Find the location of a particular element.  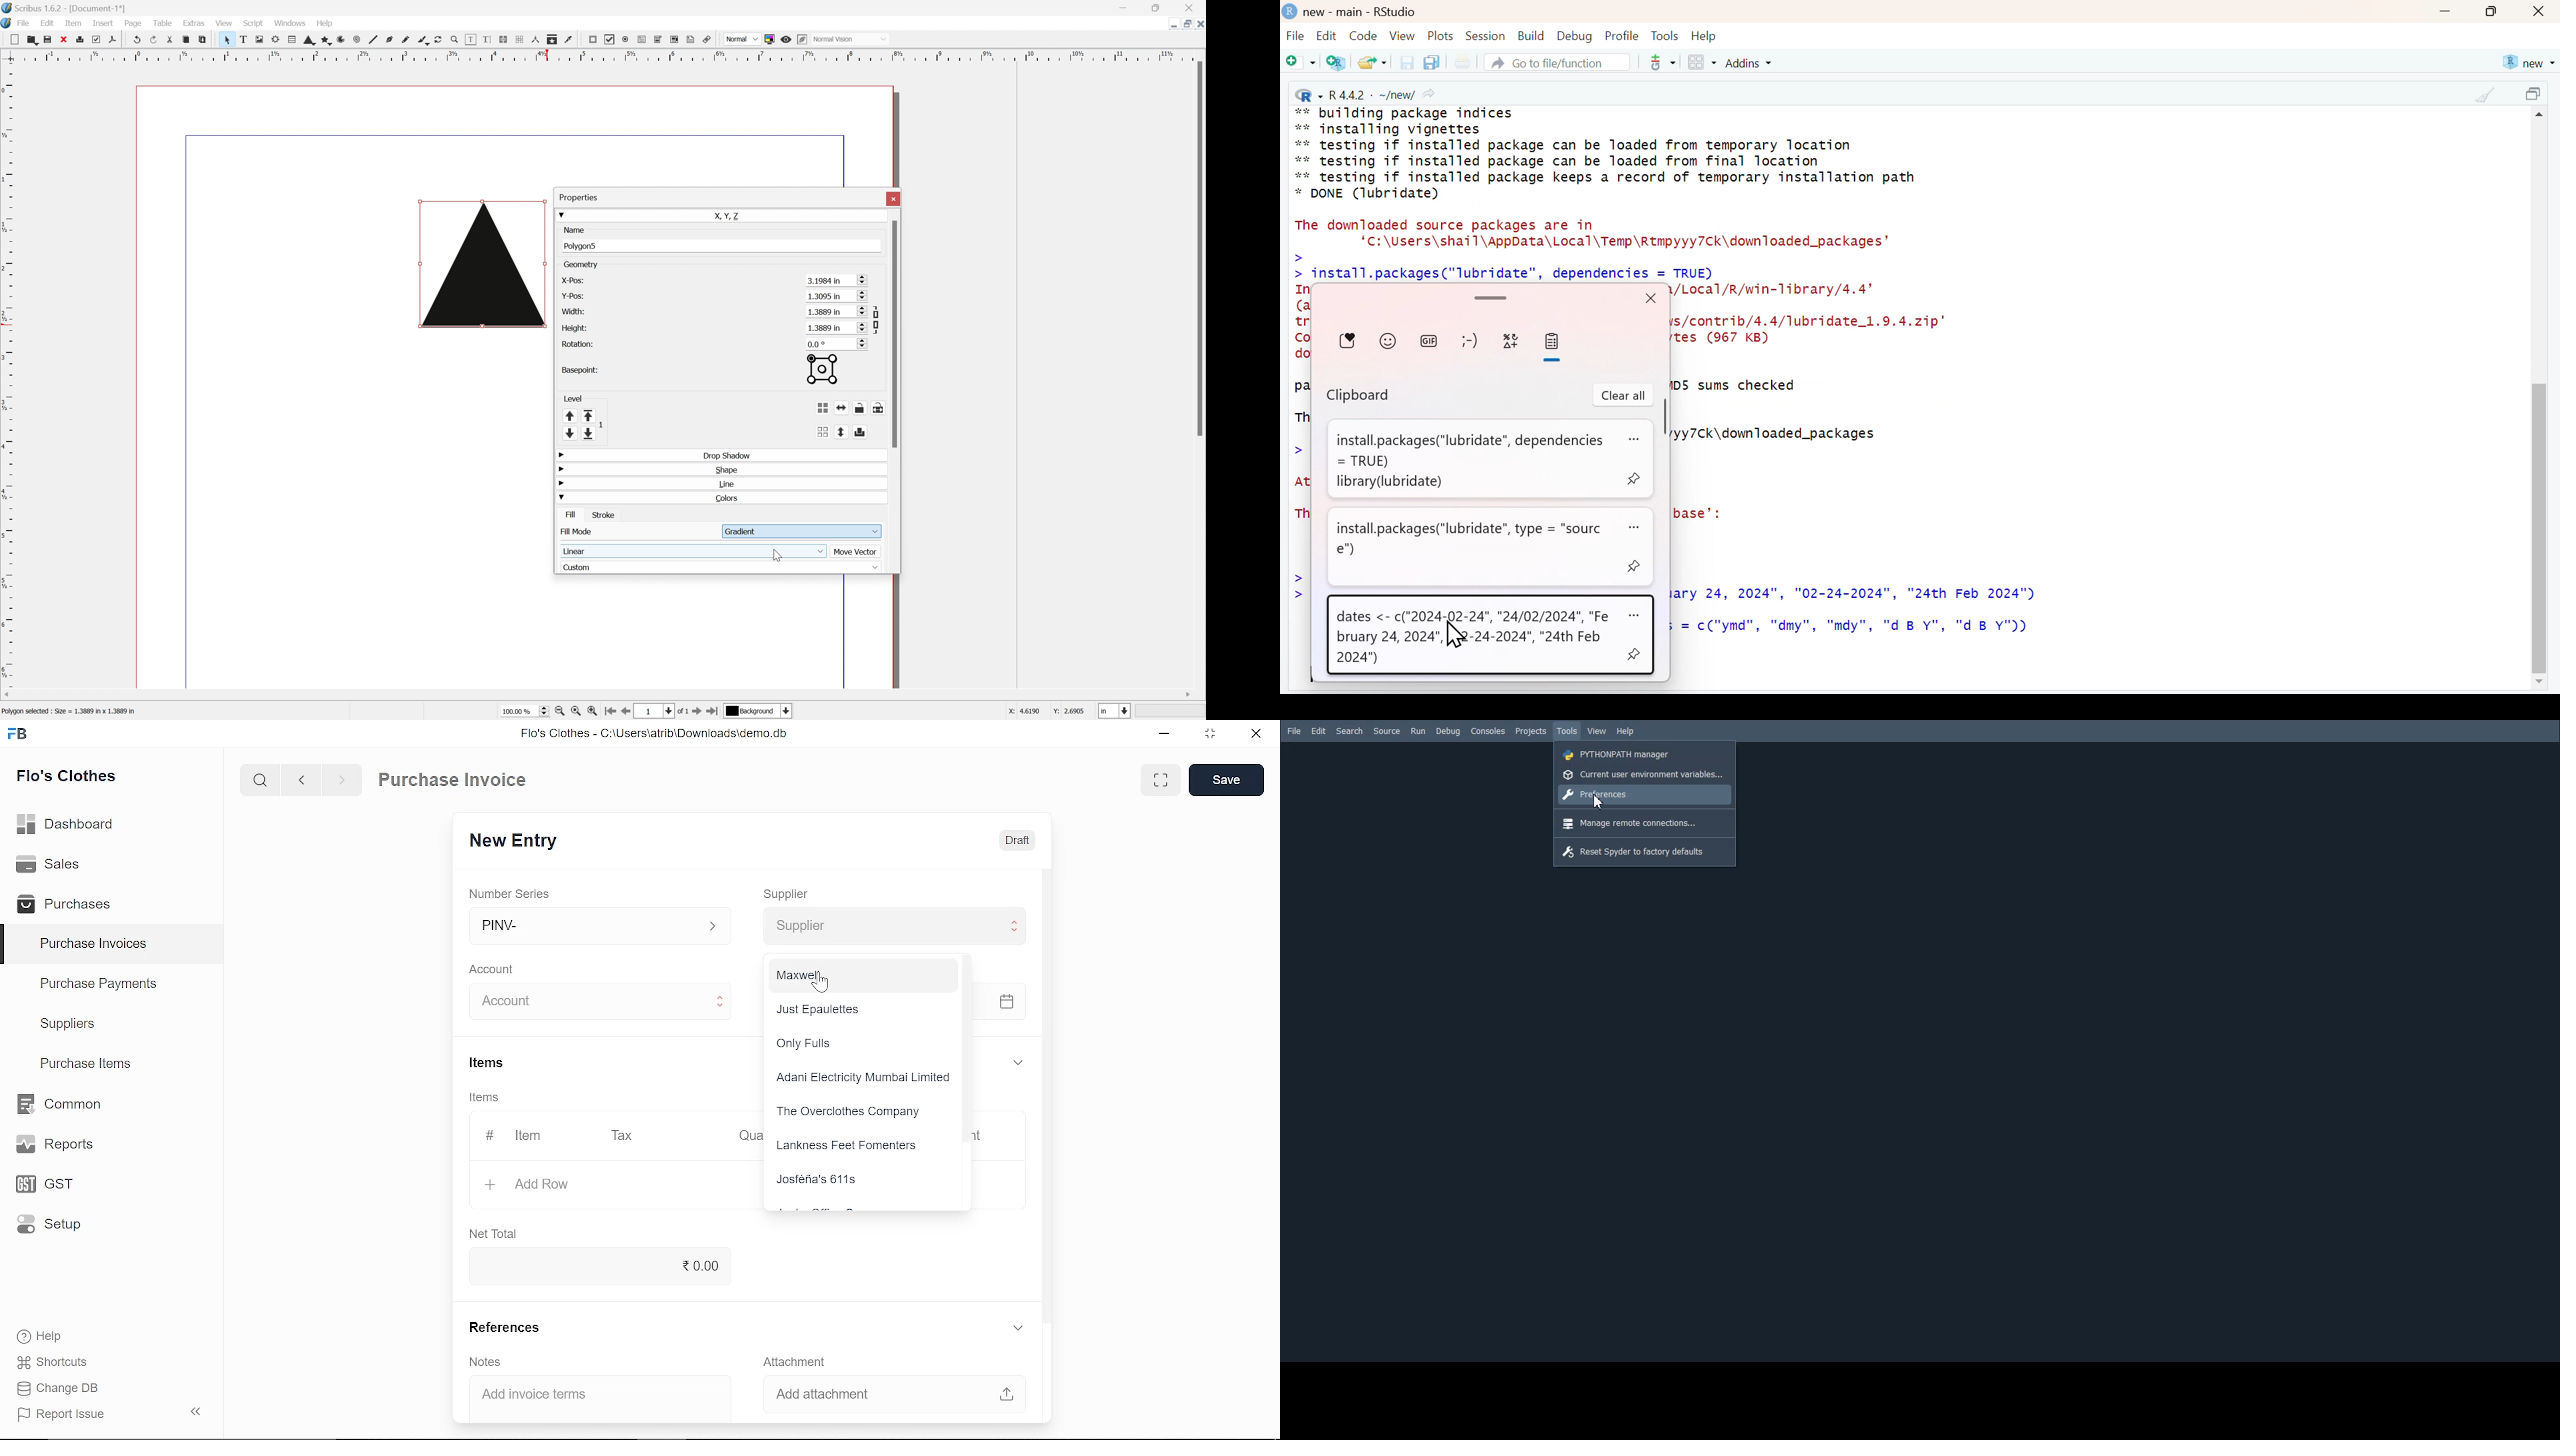

Flo's Clothes is located at coordinates (66, 777).